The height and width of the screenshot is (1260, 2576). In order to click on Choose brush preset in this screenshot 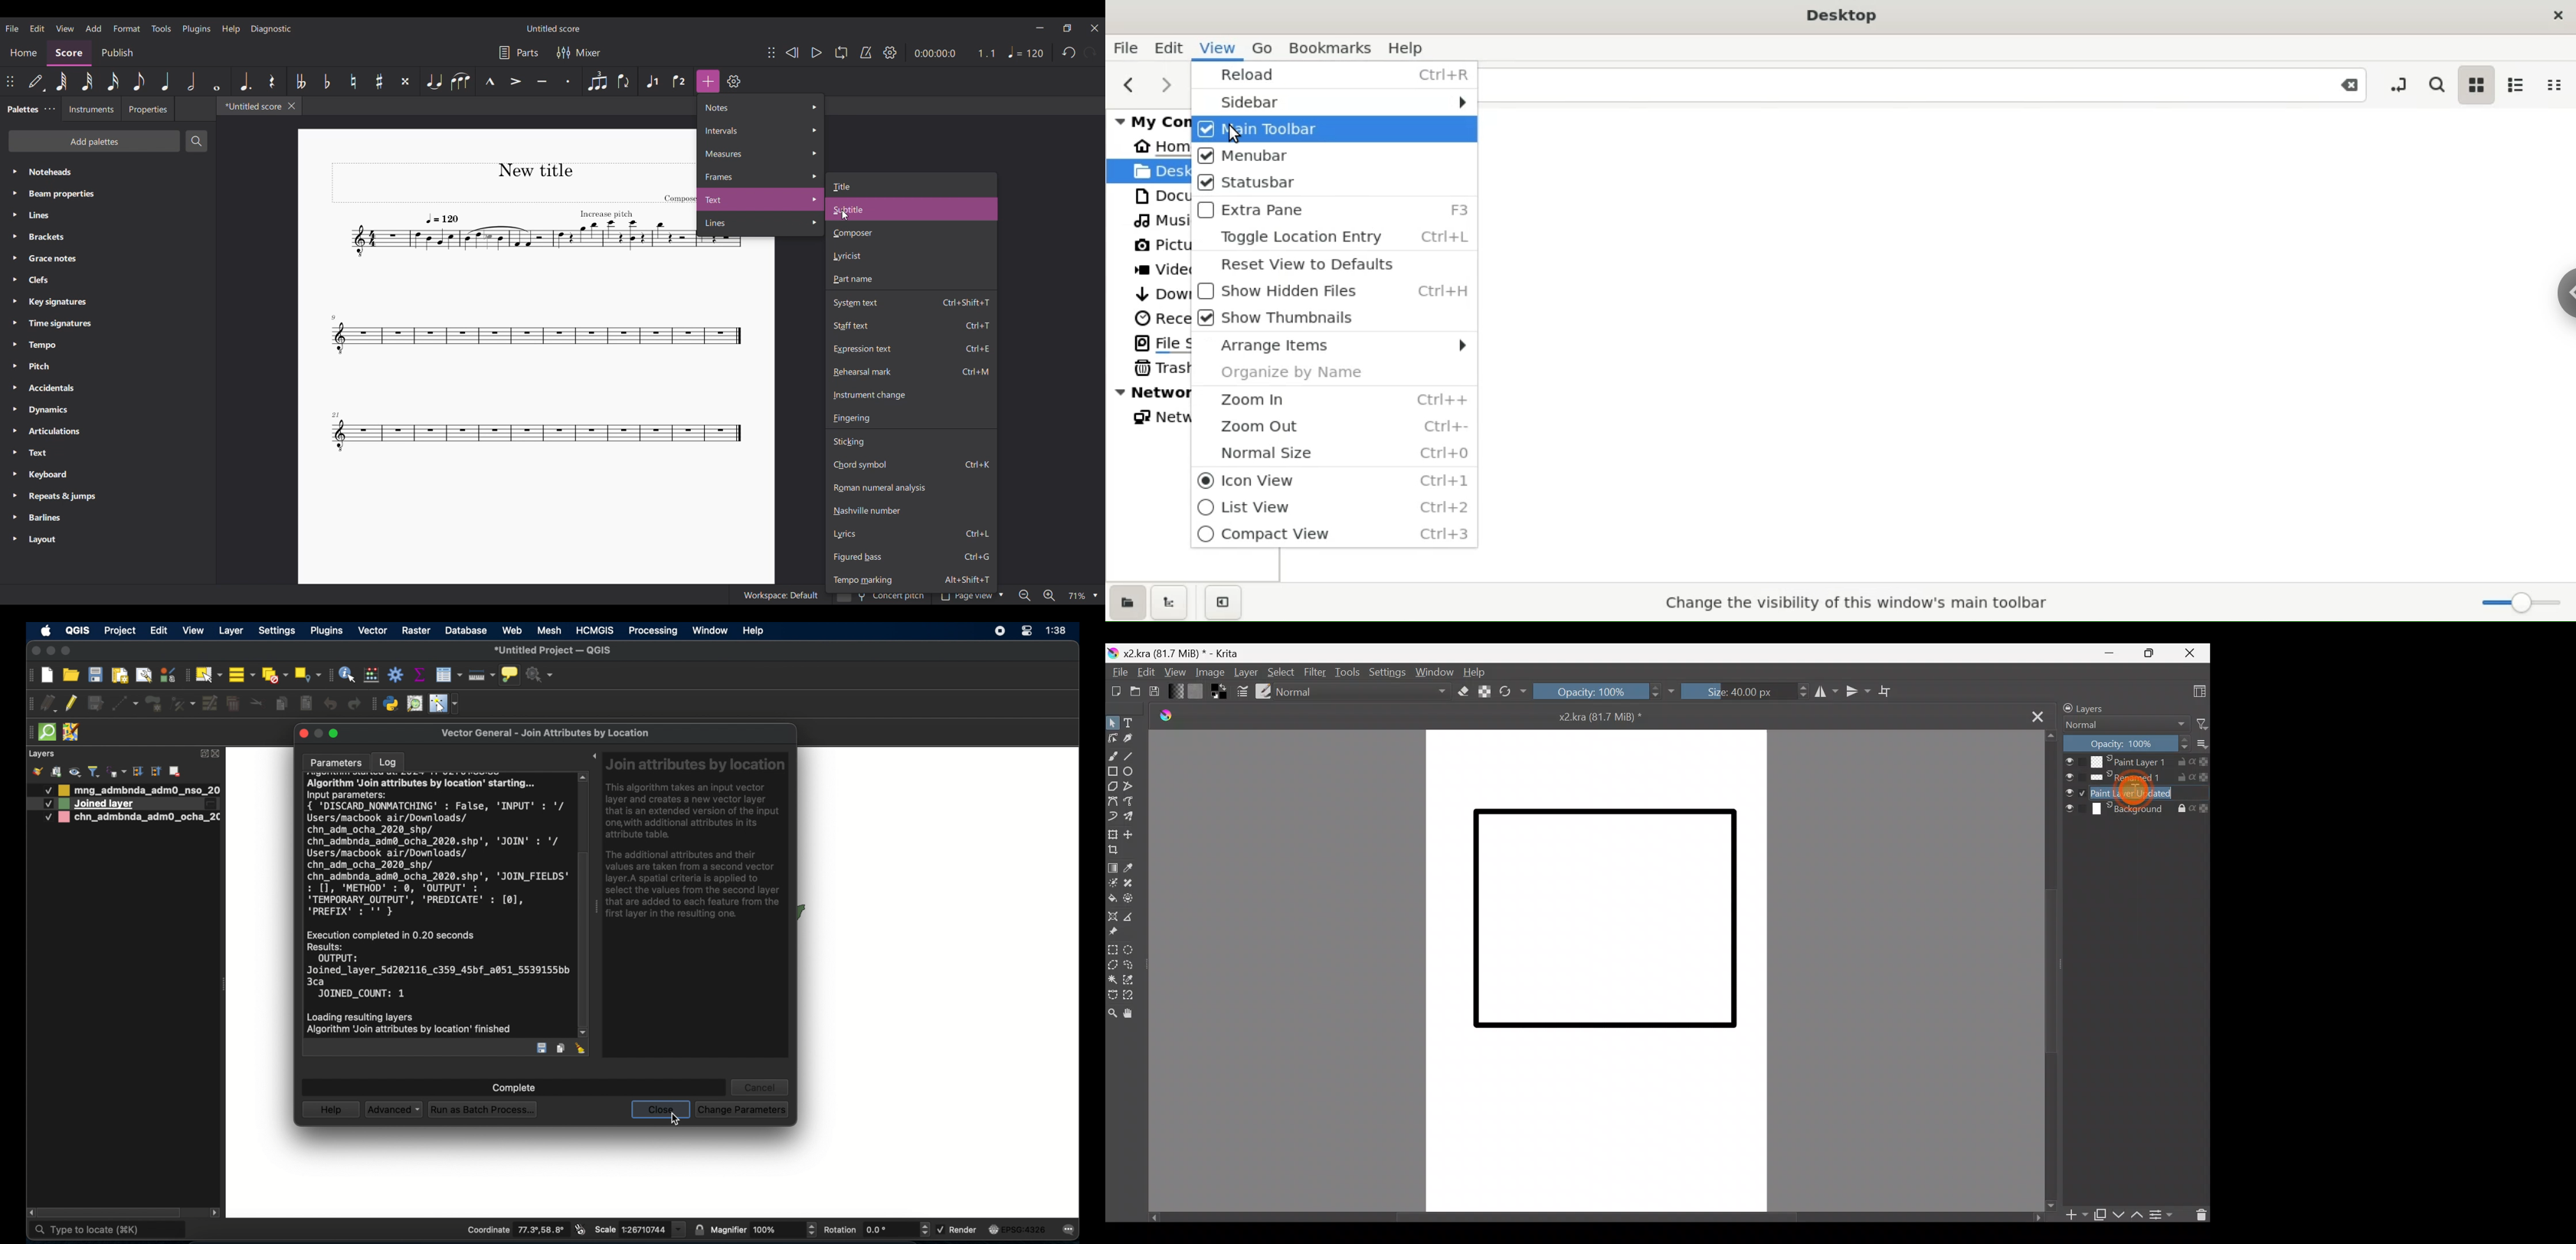, I will do `click(1265, 692)`.